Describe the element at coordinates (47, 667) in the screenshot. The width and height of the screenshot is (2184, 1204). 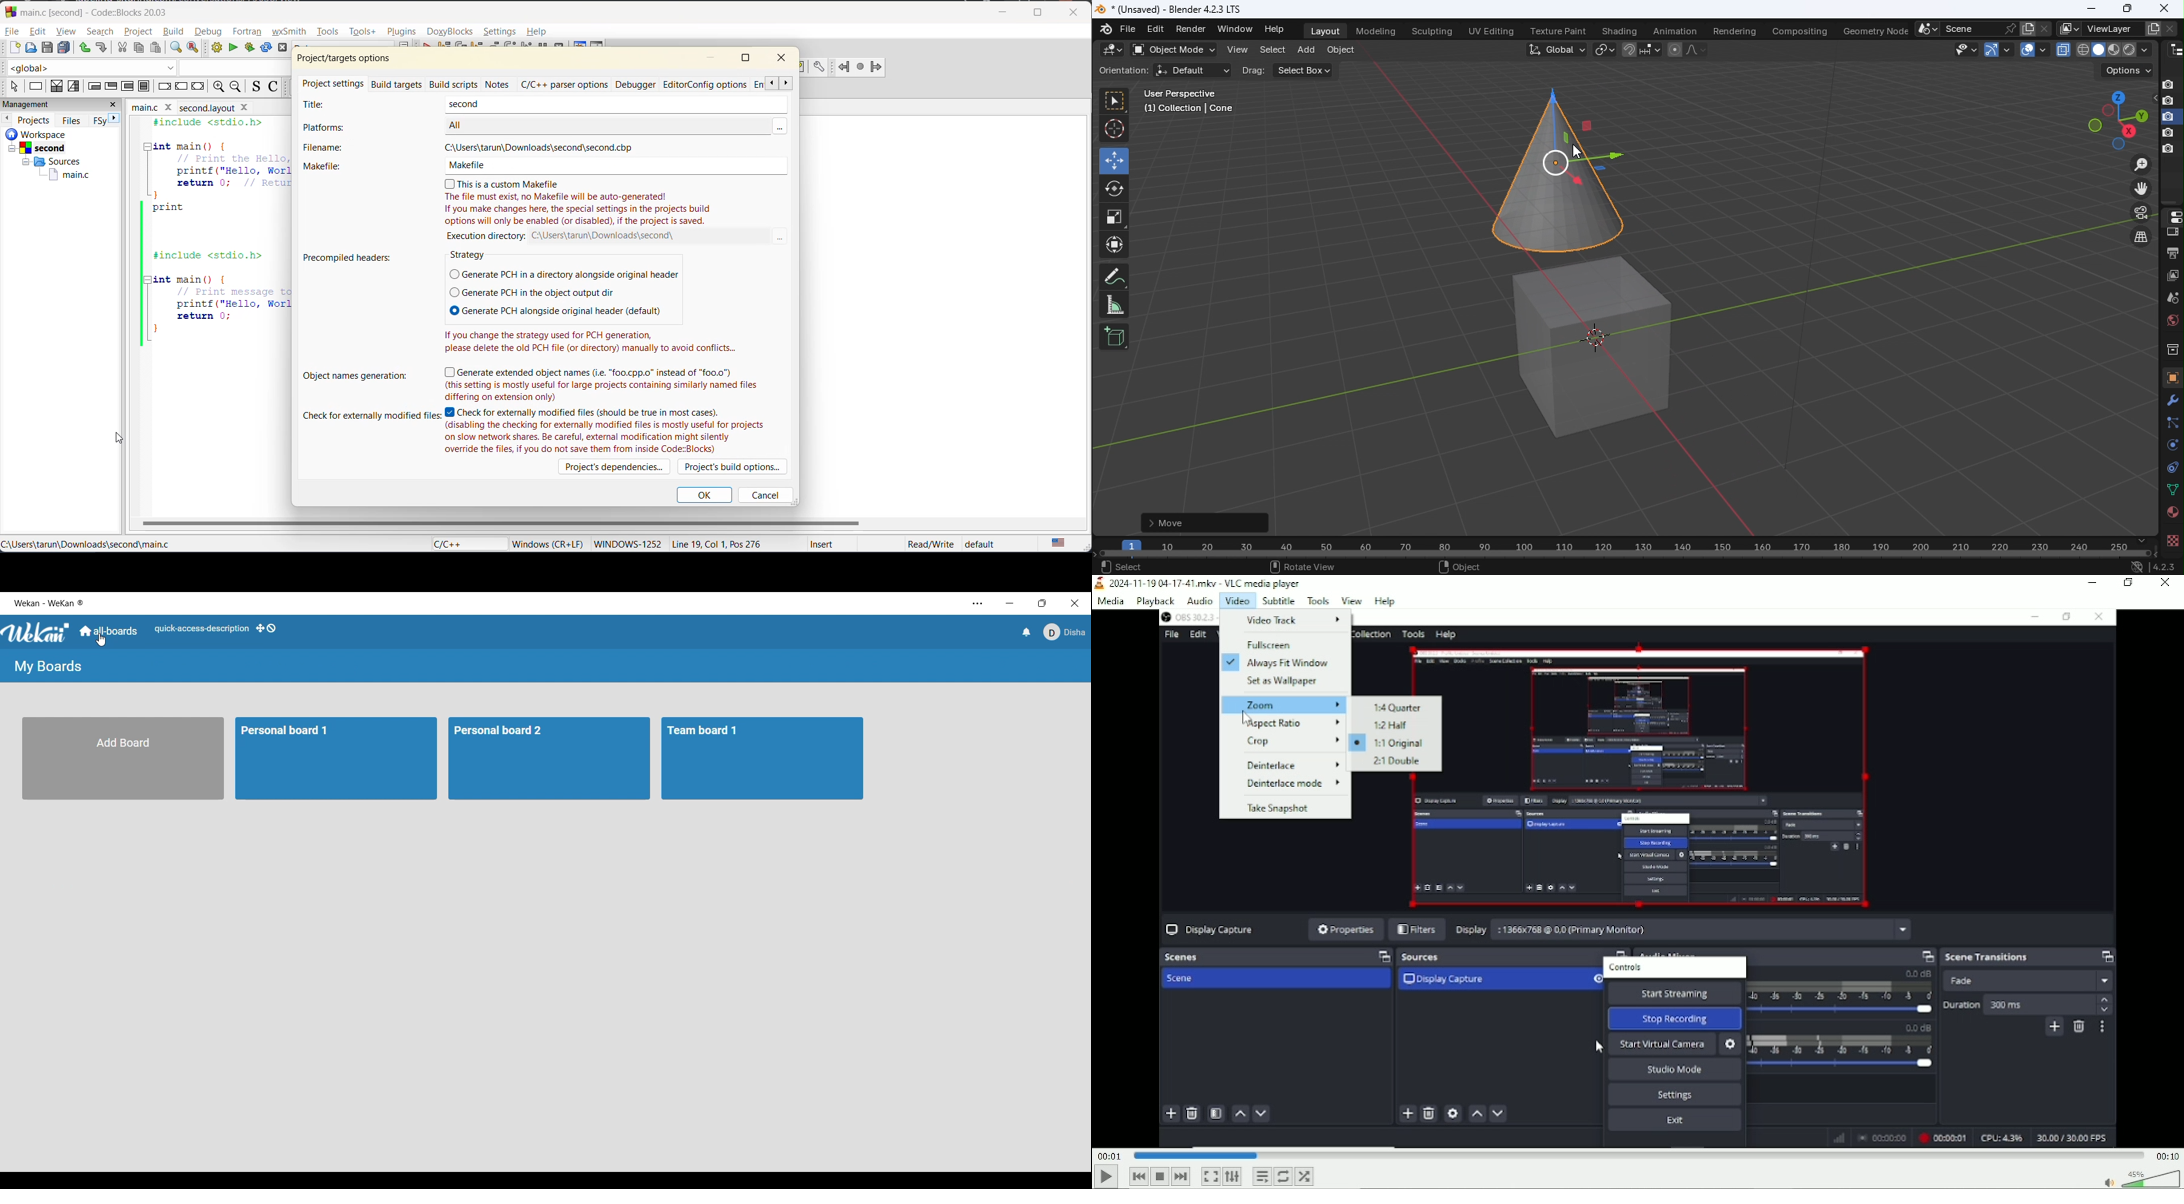
I see `Title of current page changed` at that location.